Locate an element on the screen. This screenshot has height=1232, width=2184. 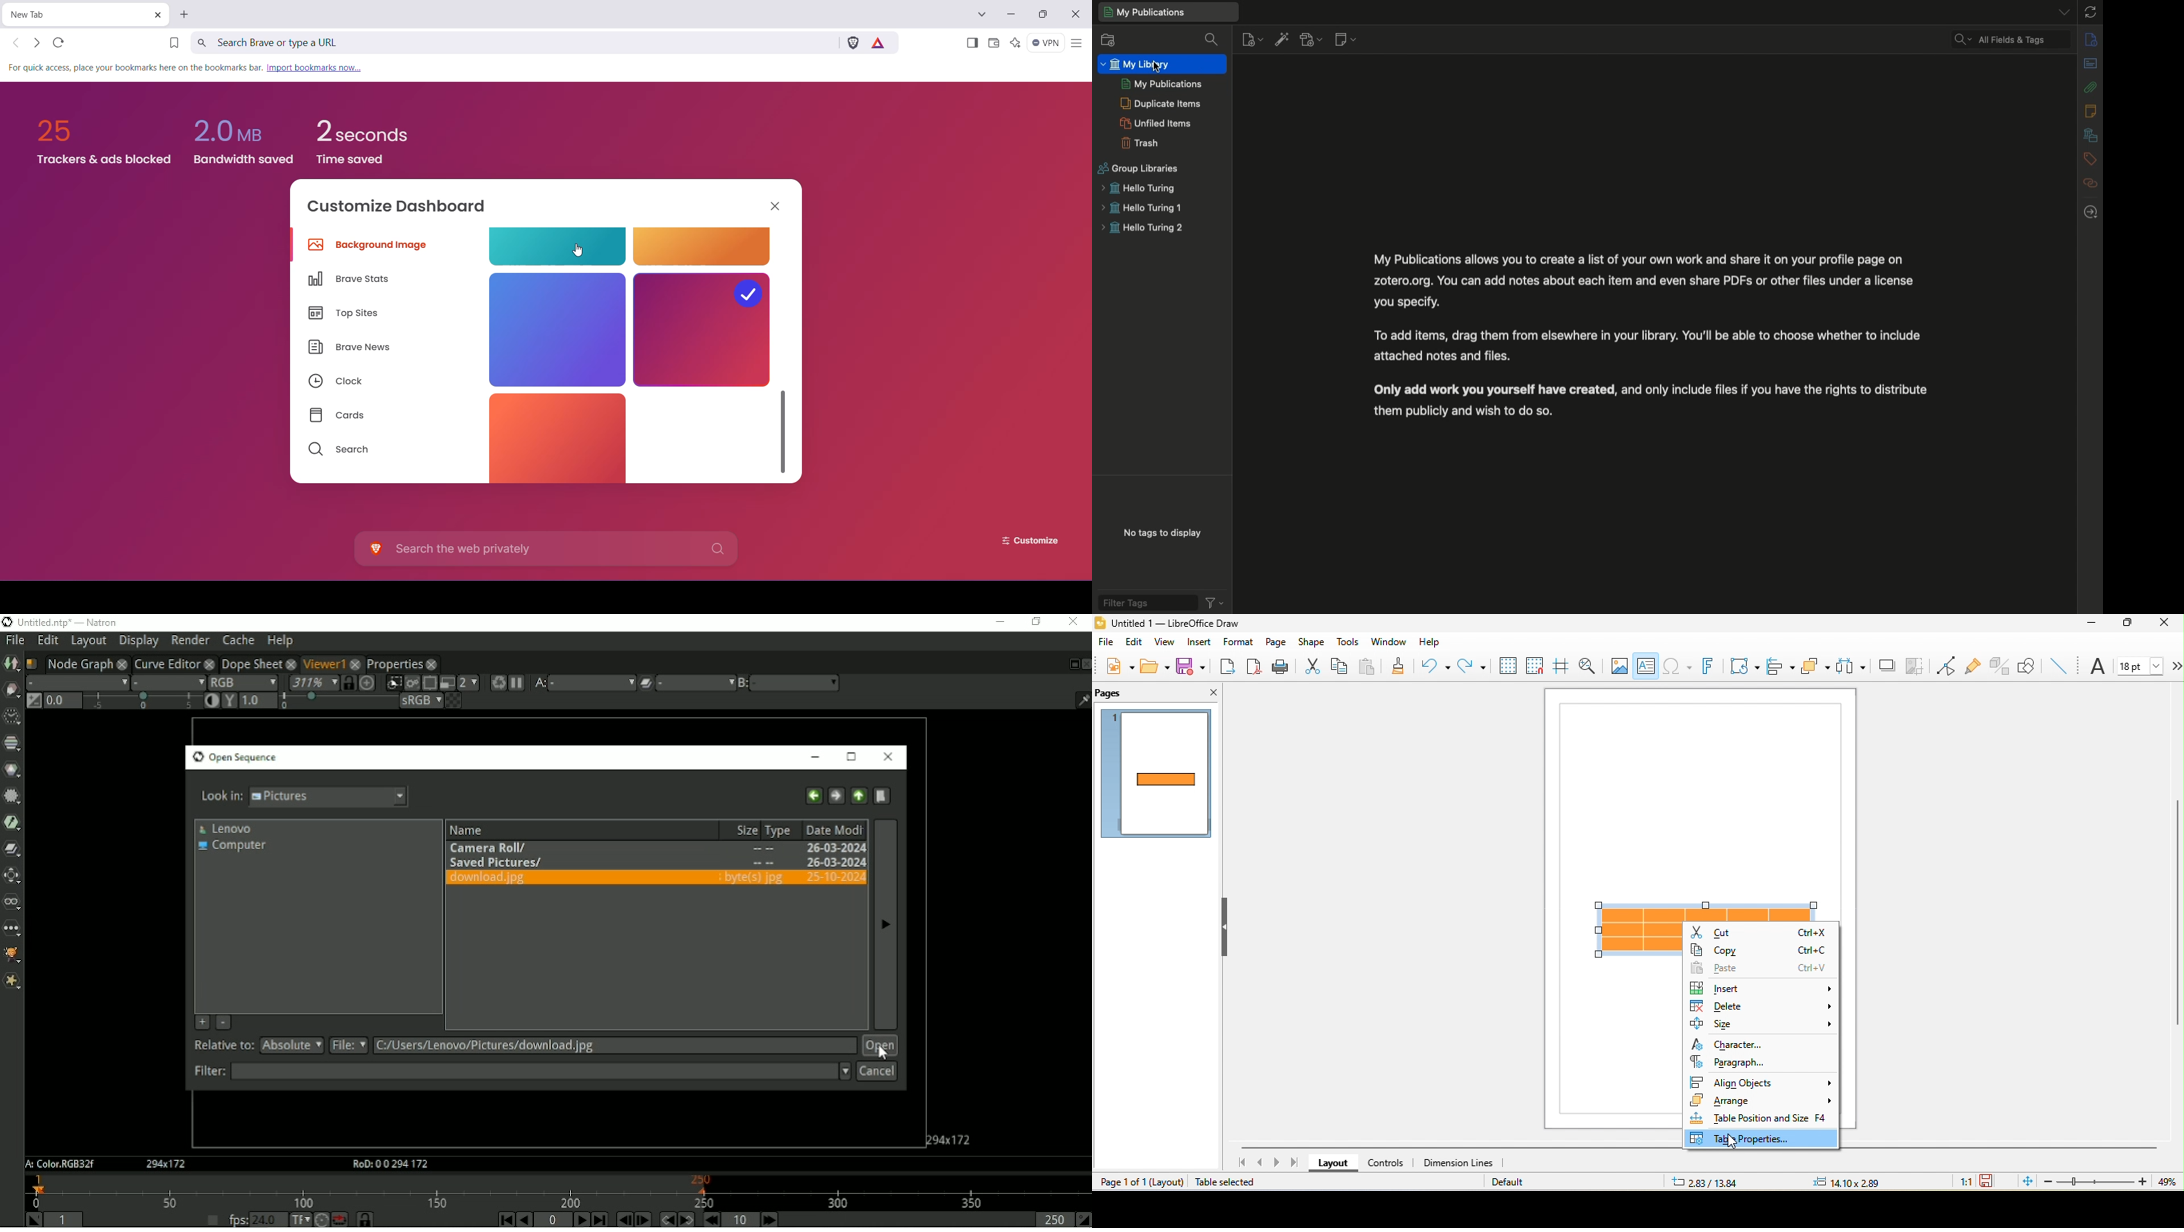
Sync is located at coordinates (2092, 12).